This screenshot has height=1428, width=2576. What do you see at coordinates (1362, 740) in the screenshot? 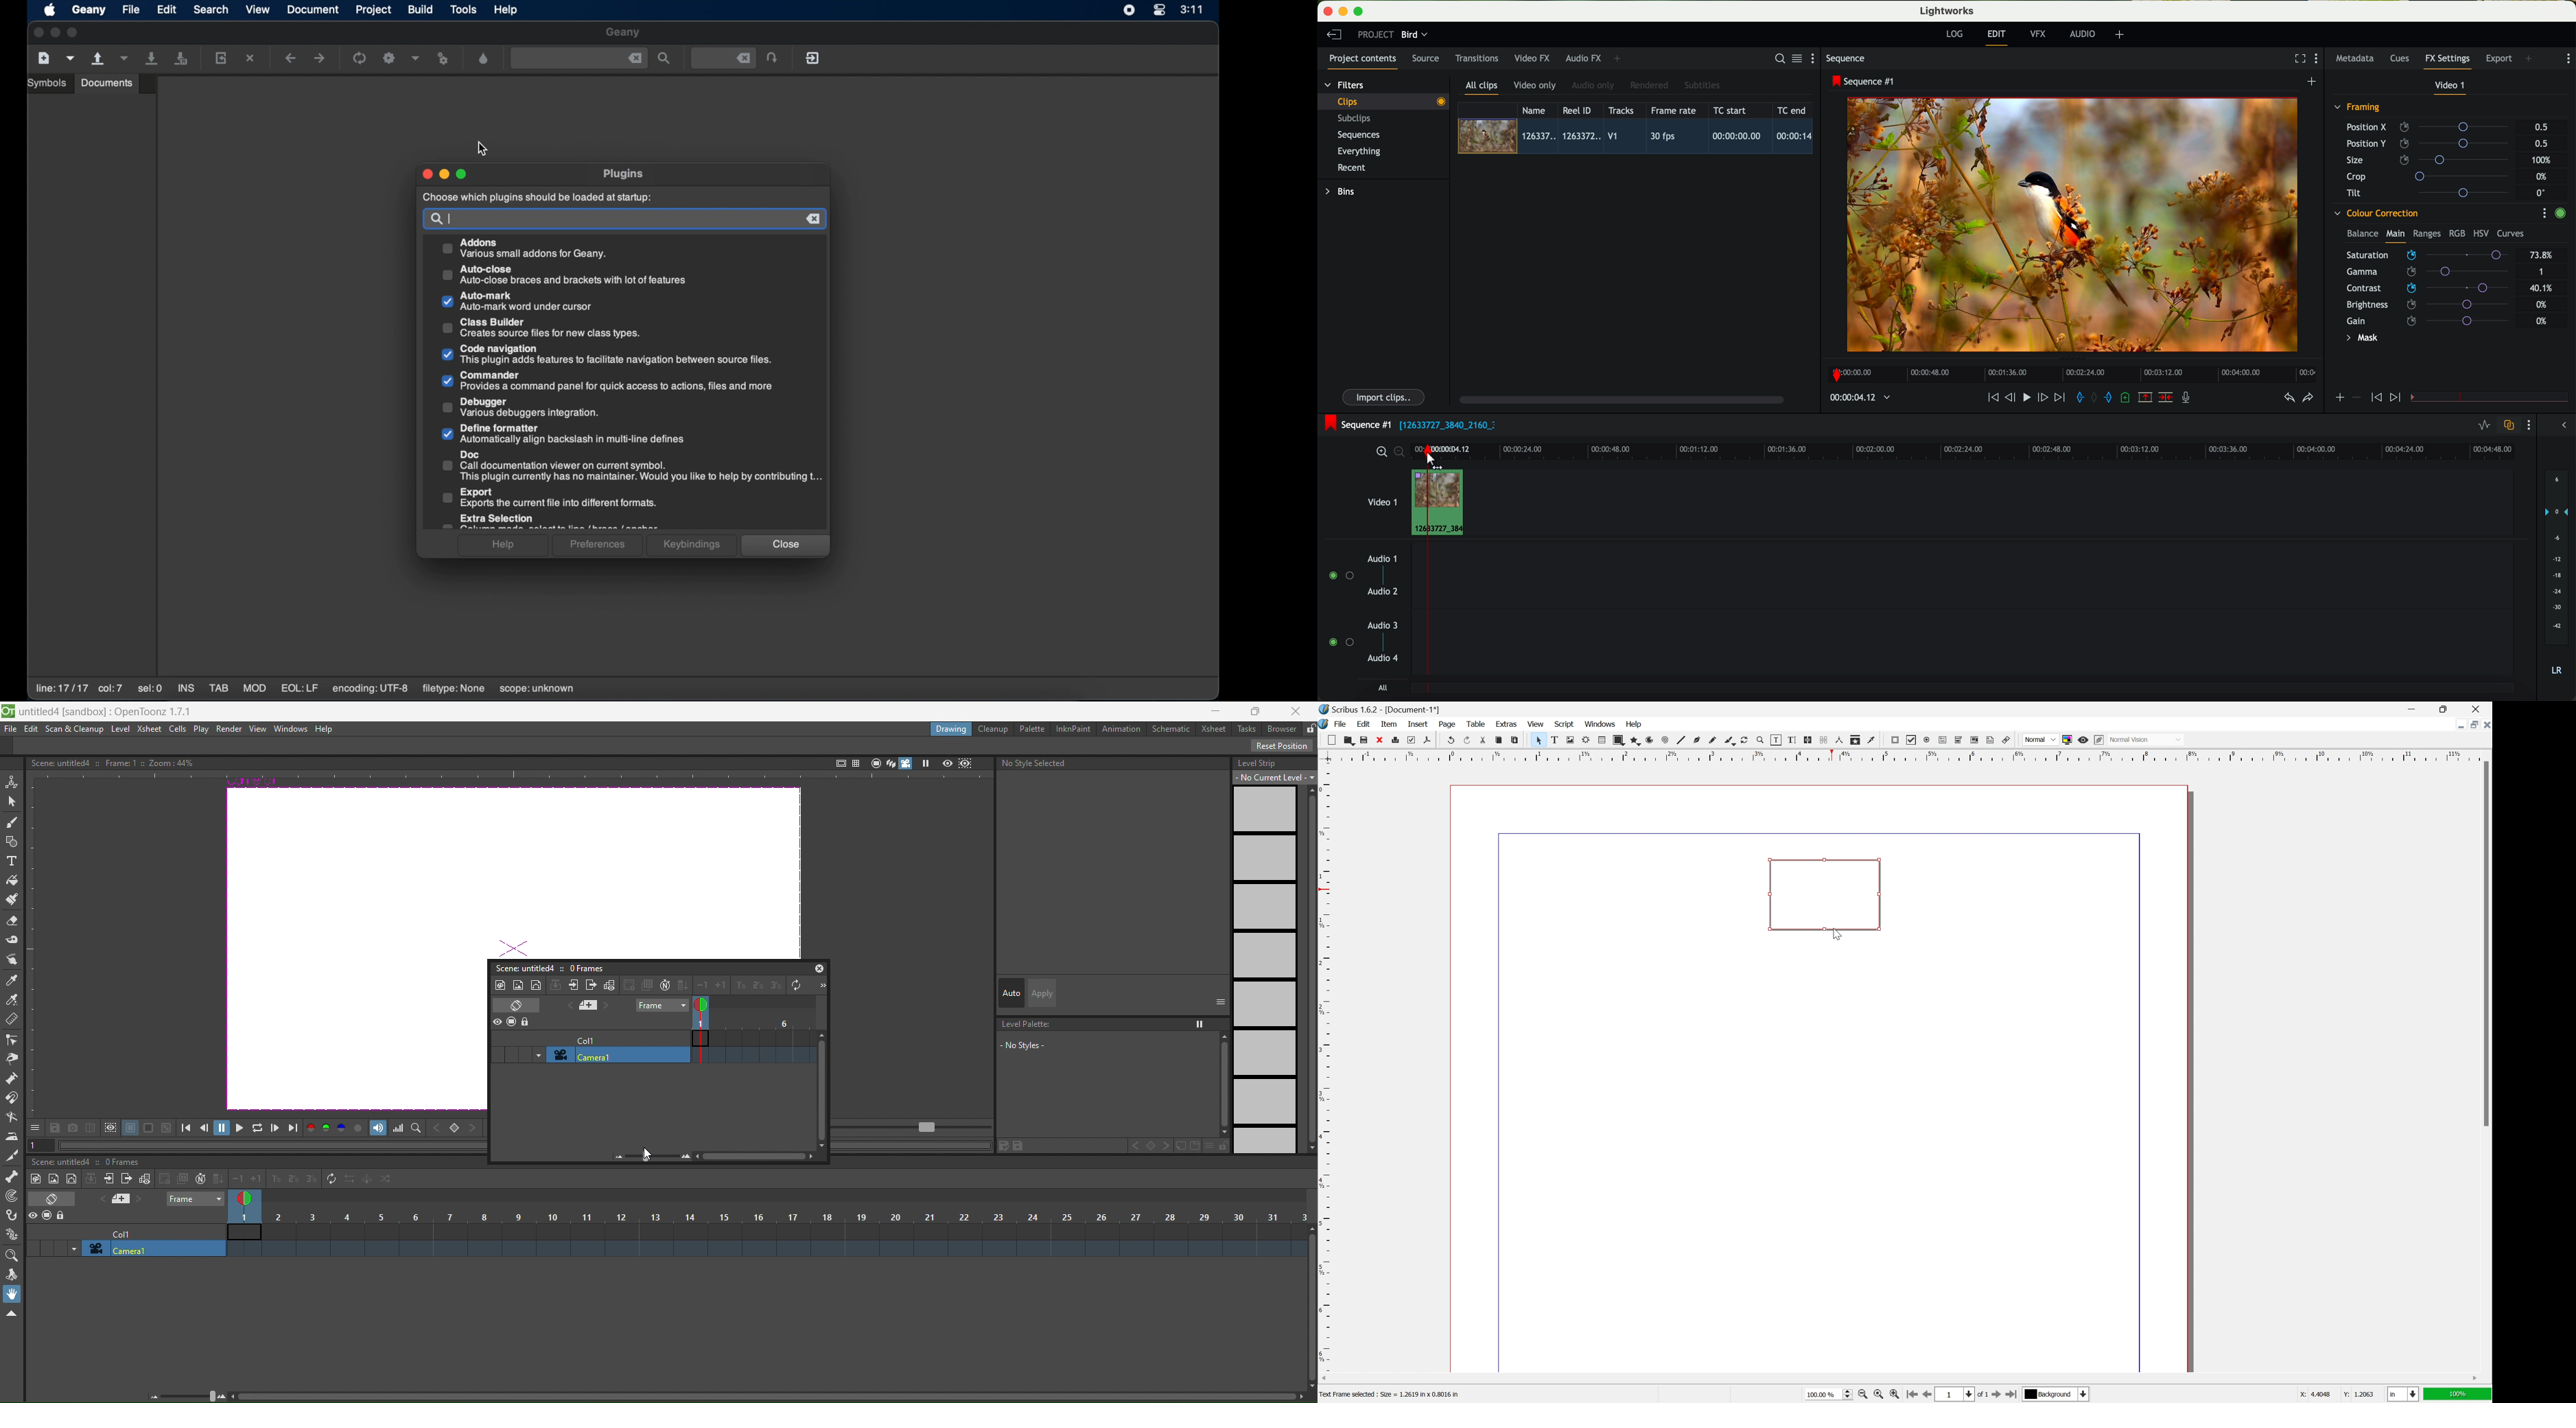
I see `save` at bounding box center [1362, 740].